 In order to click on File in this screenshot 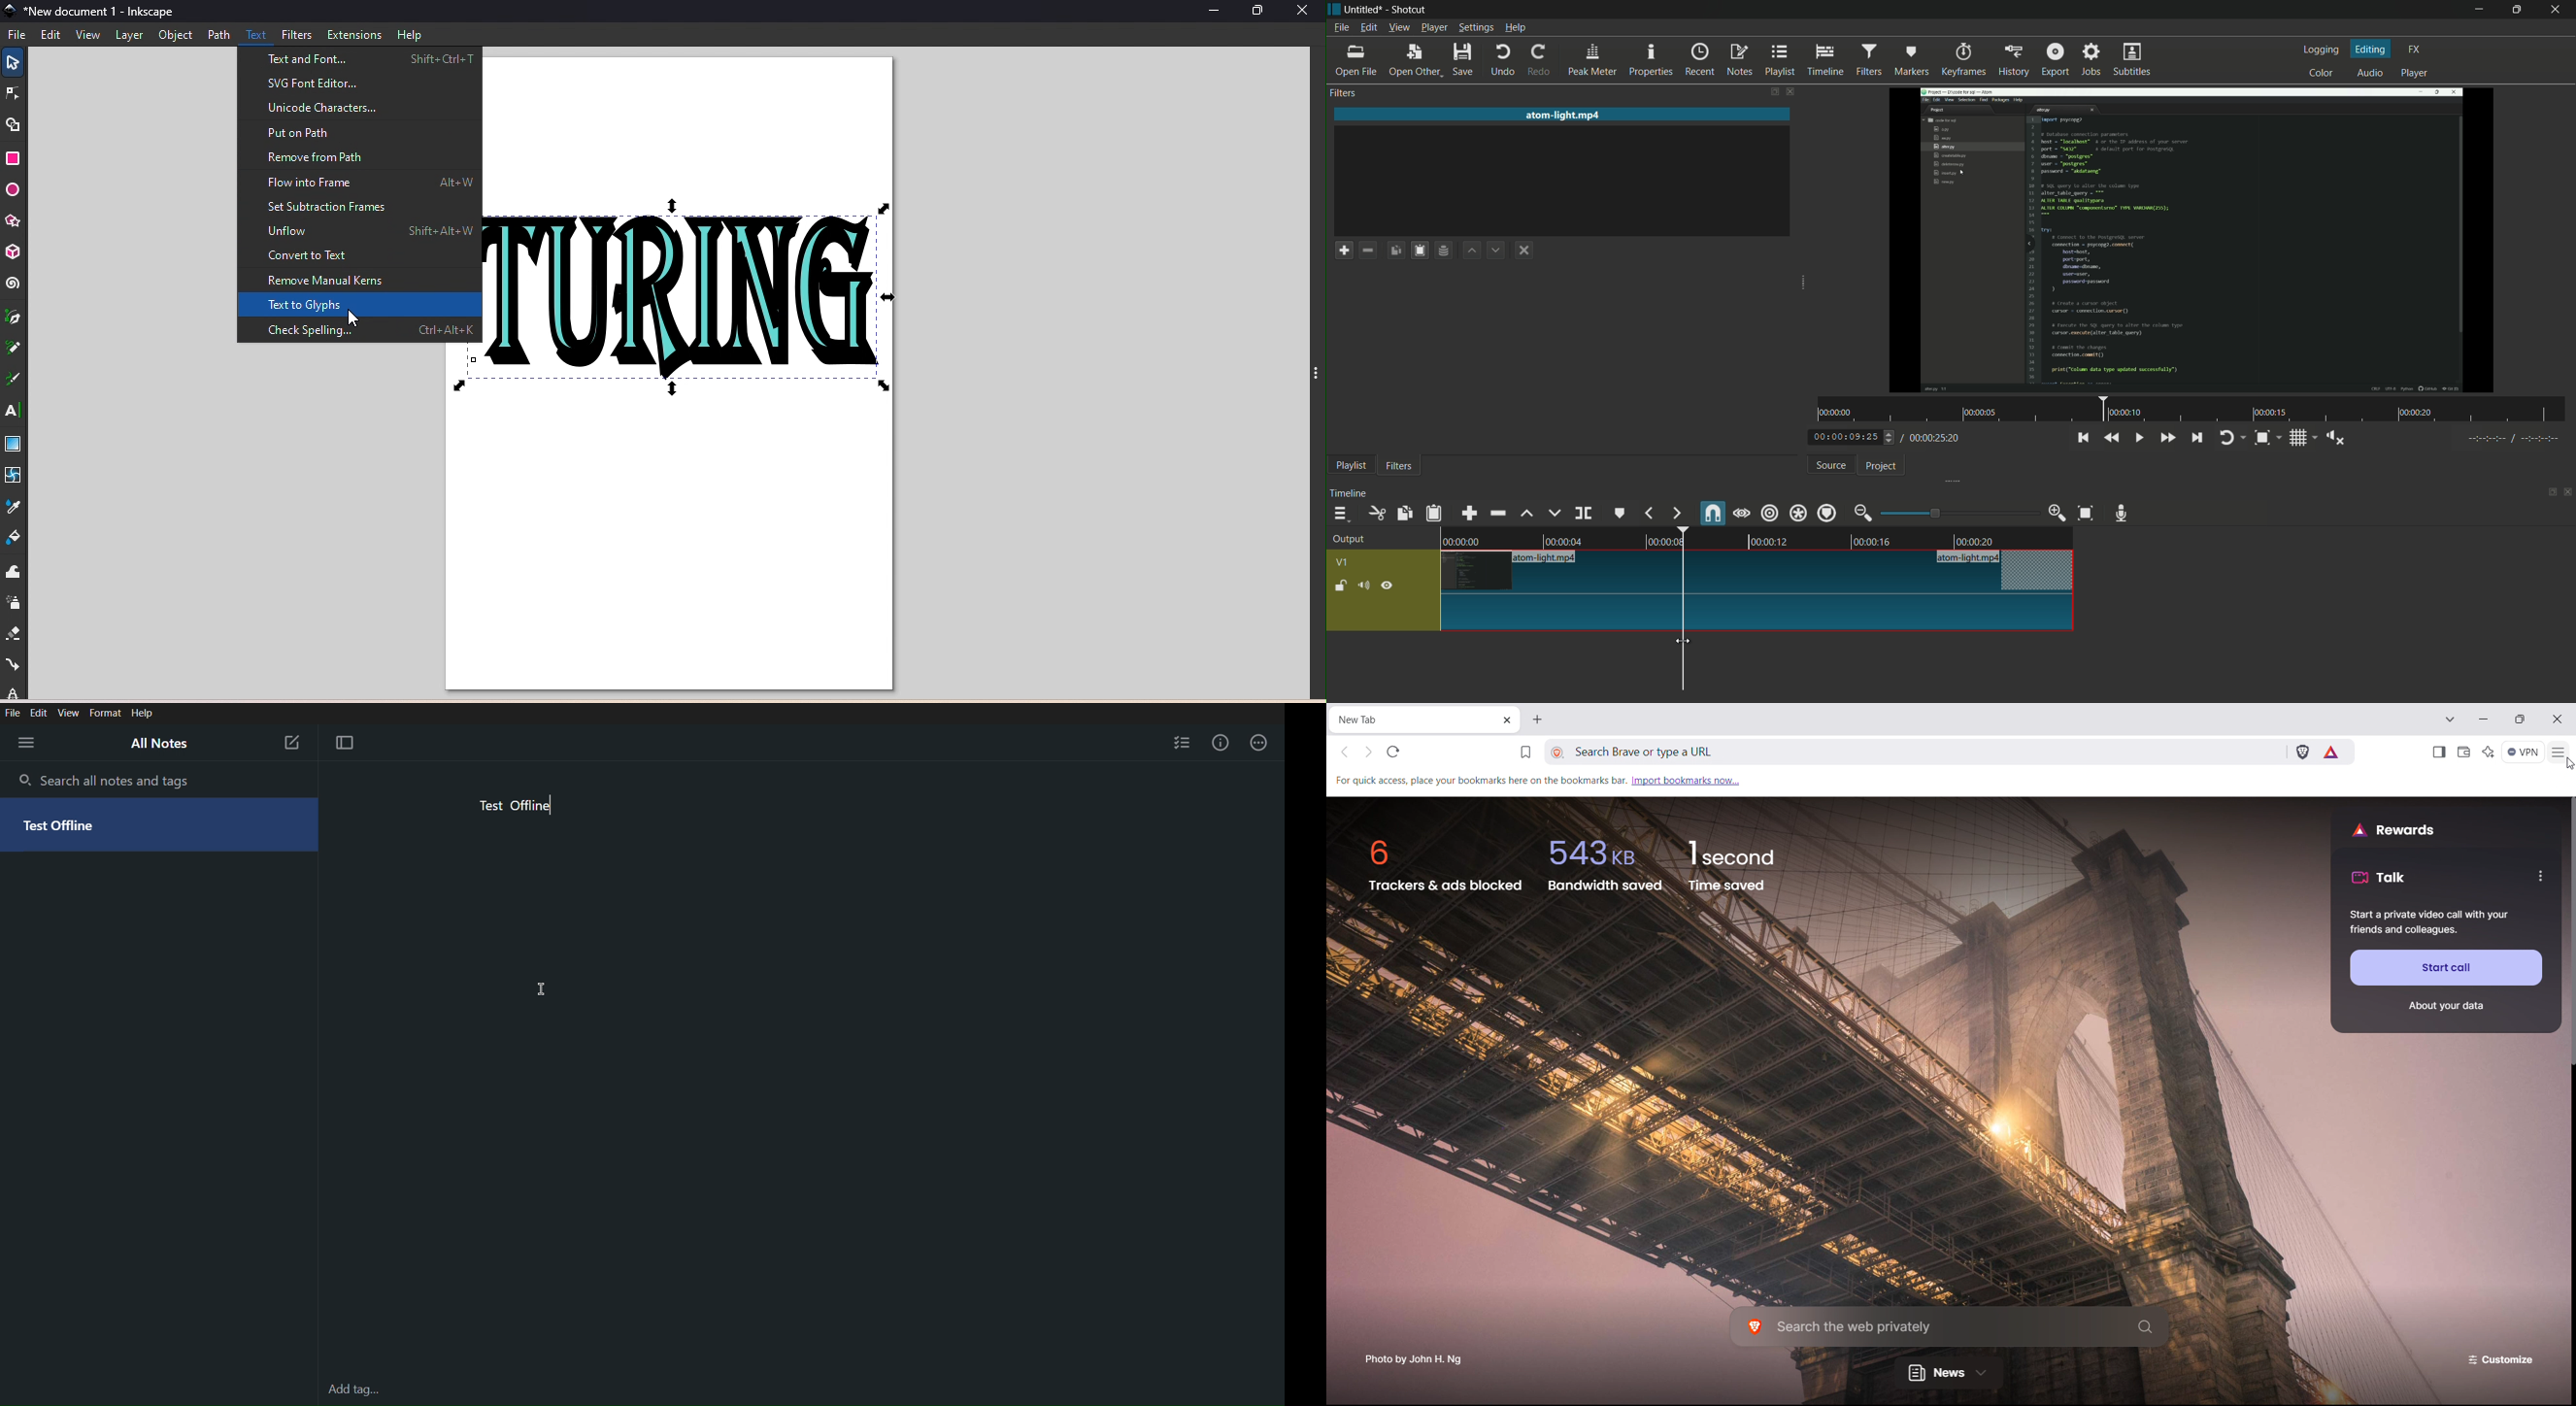, I will do `click(13, 711)`.